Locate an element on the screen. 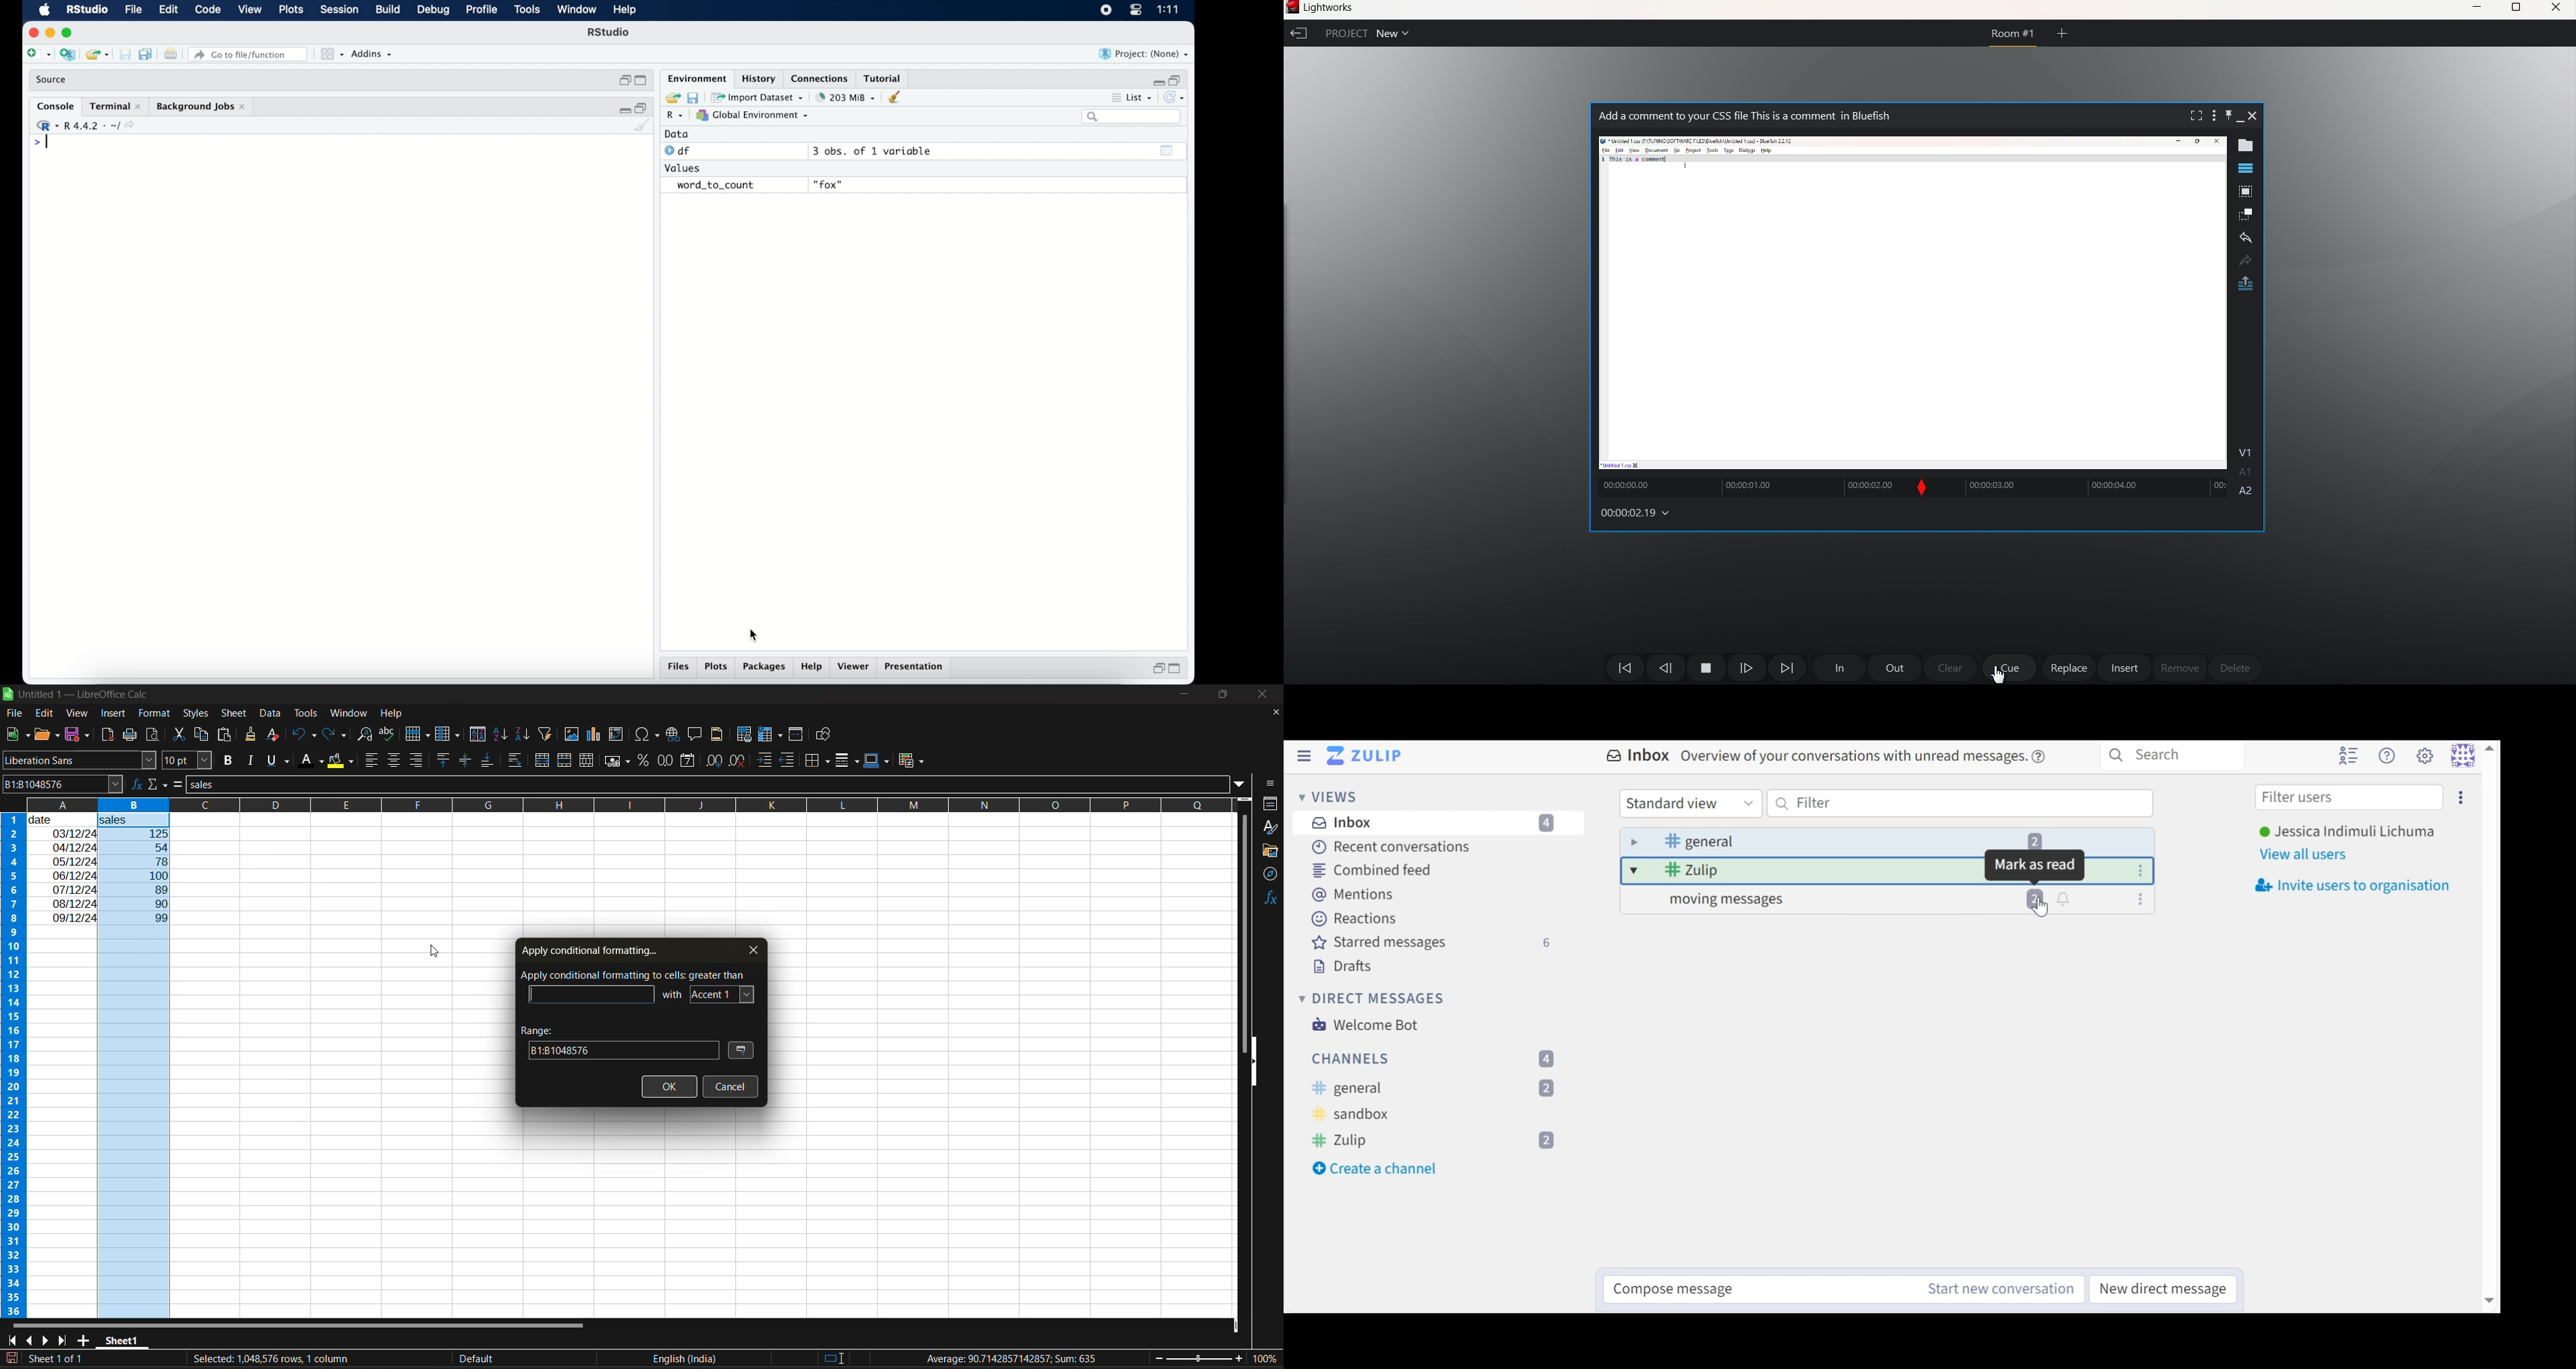 The image size is (2576, 1372). Hide User list is located at coordinates (2349, 757).